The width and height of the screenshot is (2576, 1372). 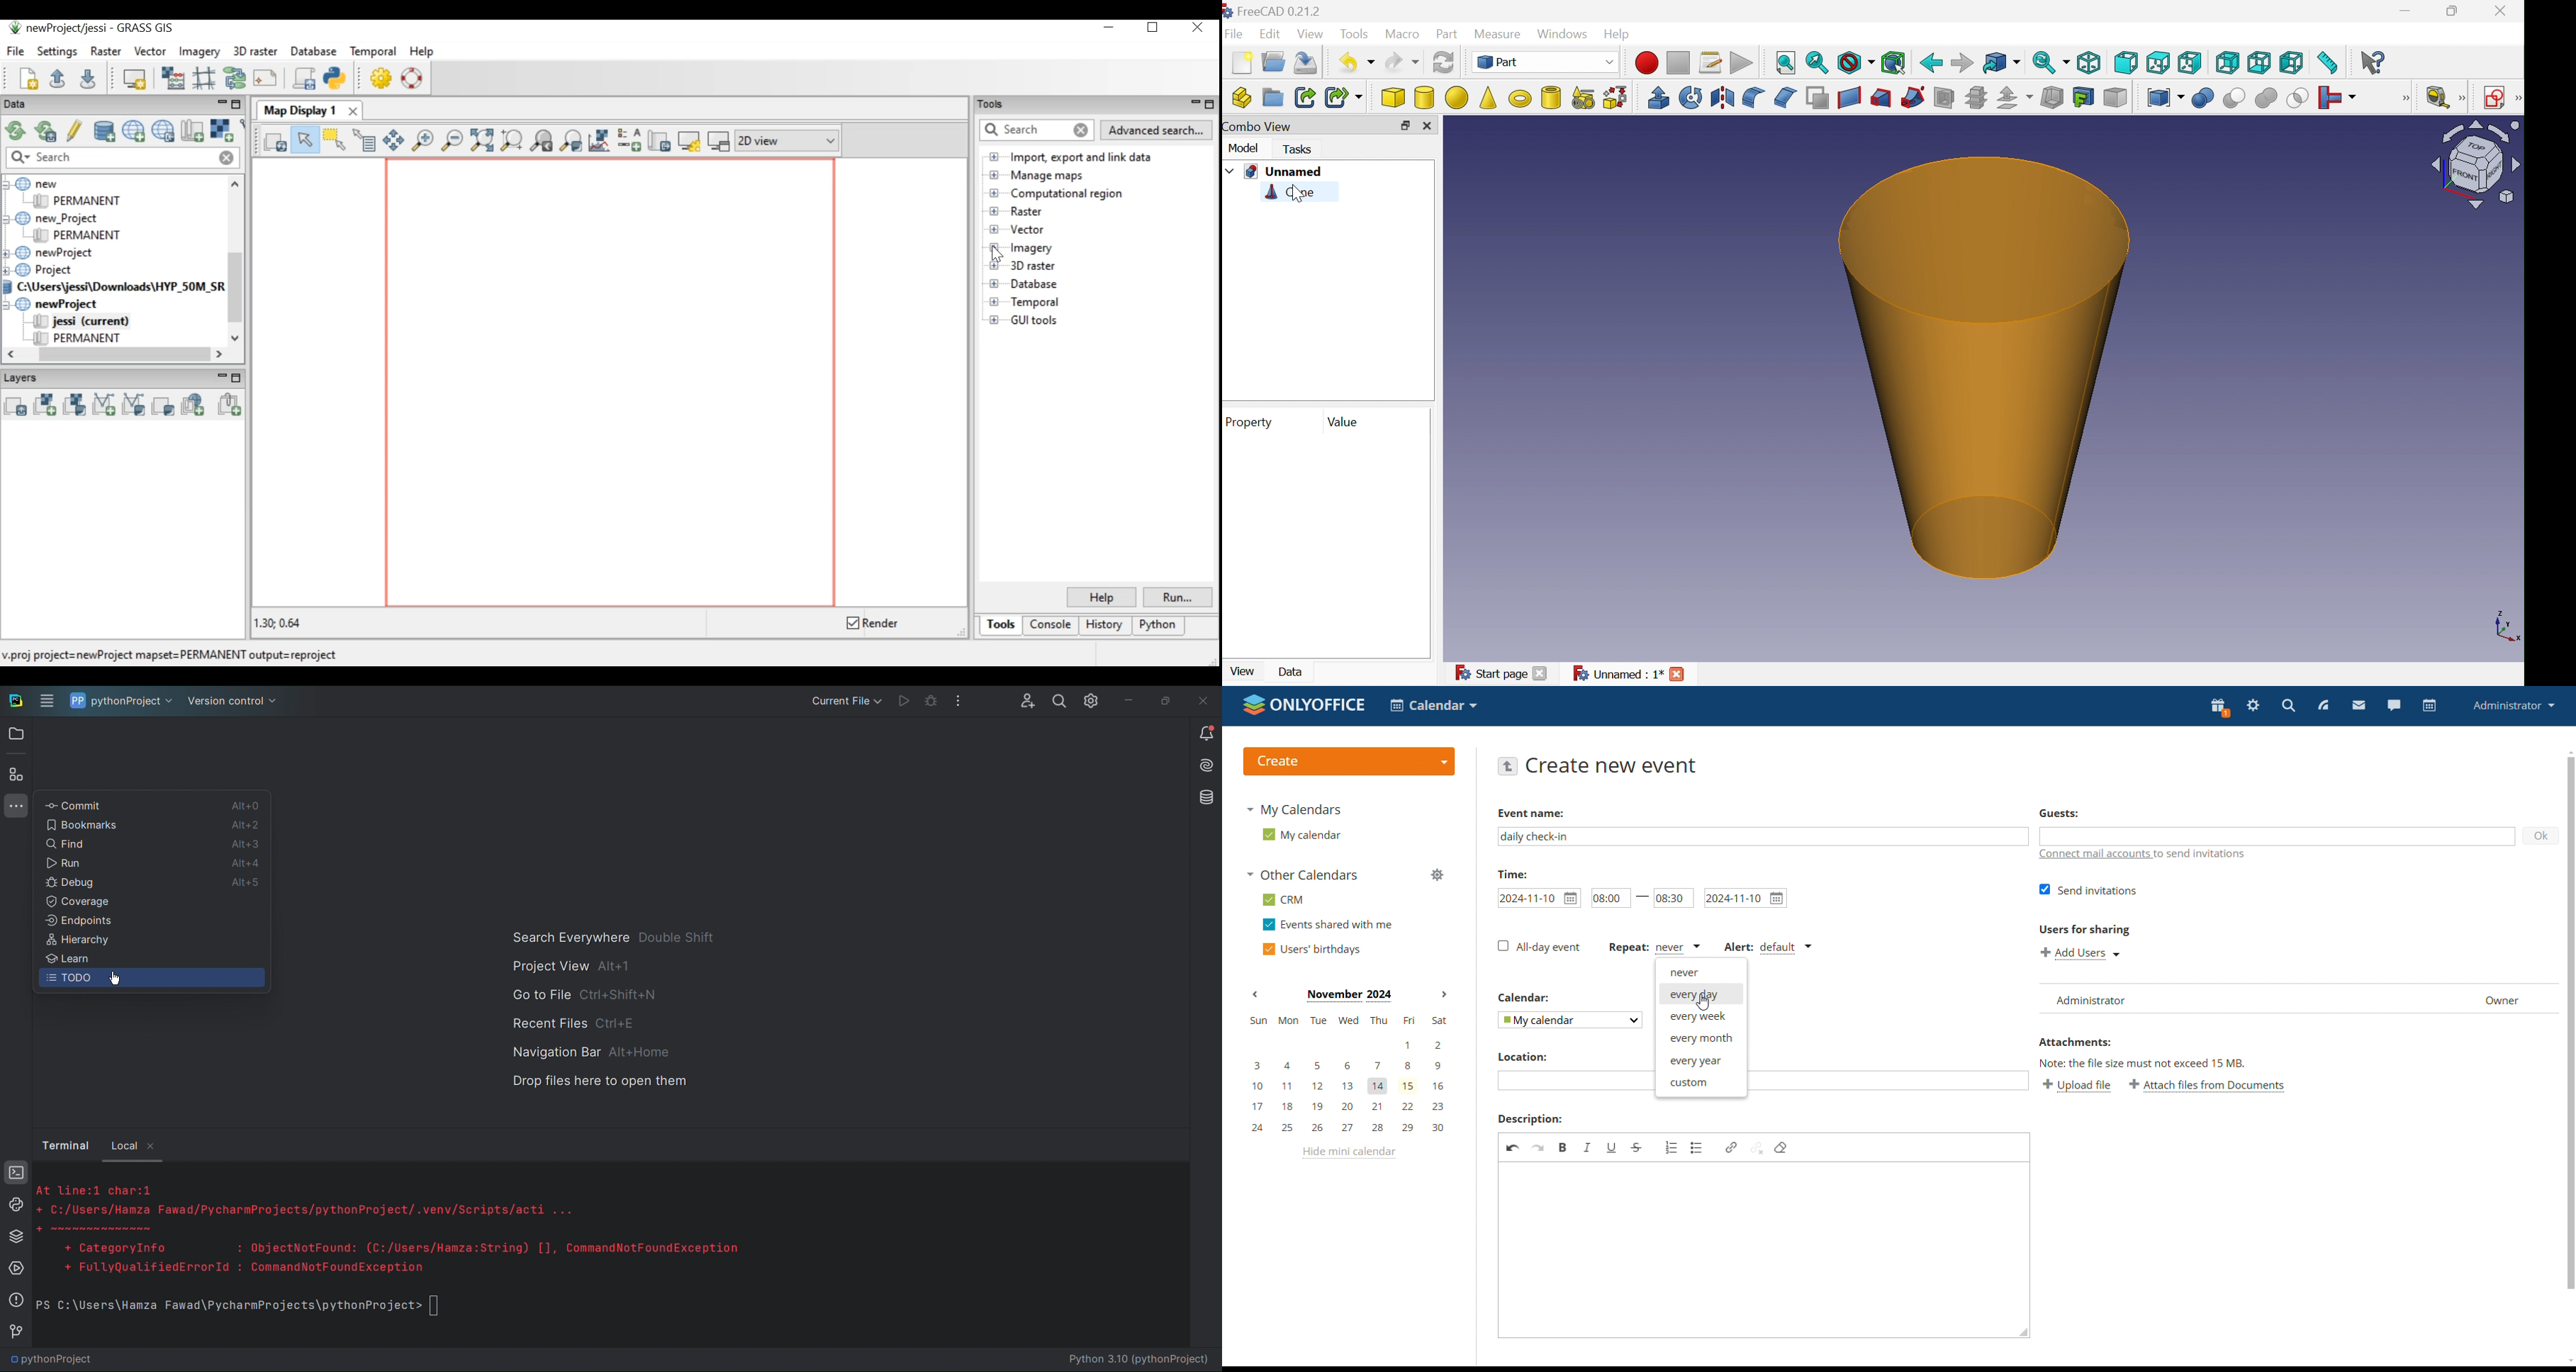 I want to click on Unnamed, so click(x=1284, y=172).